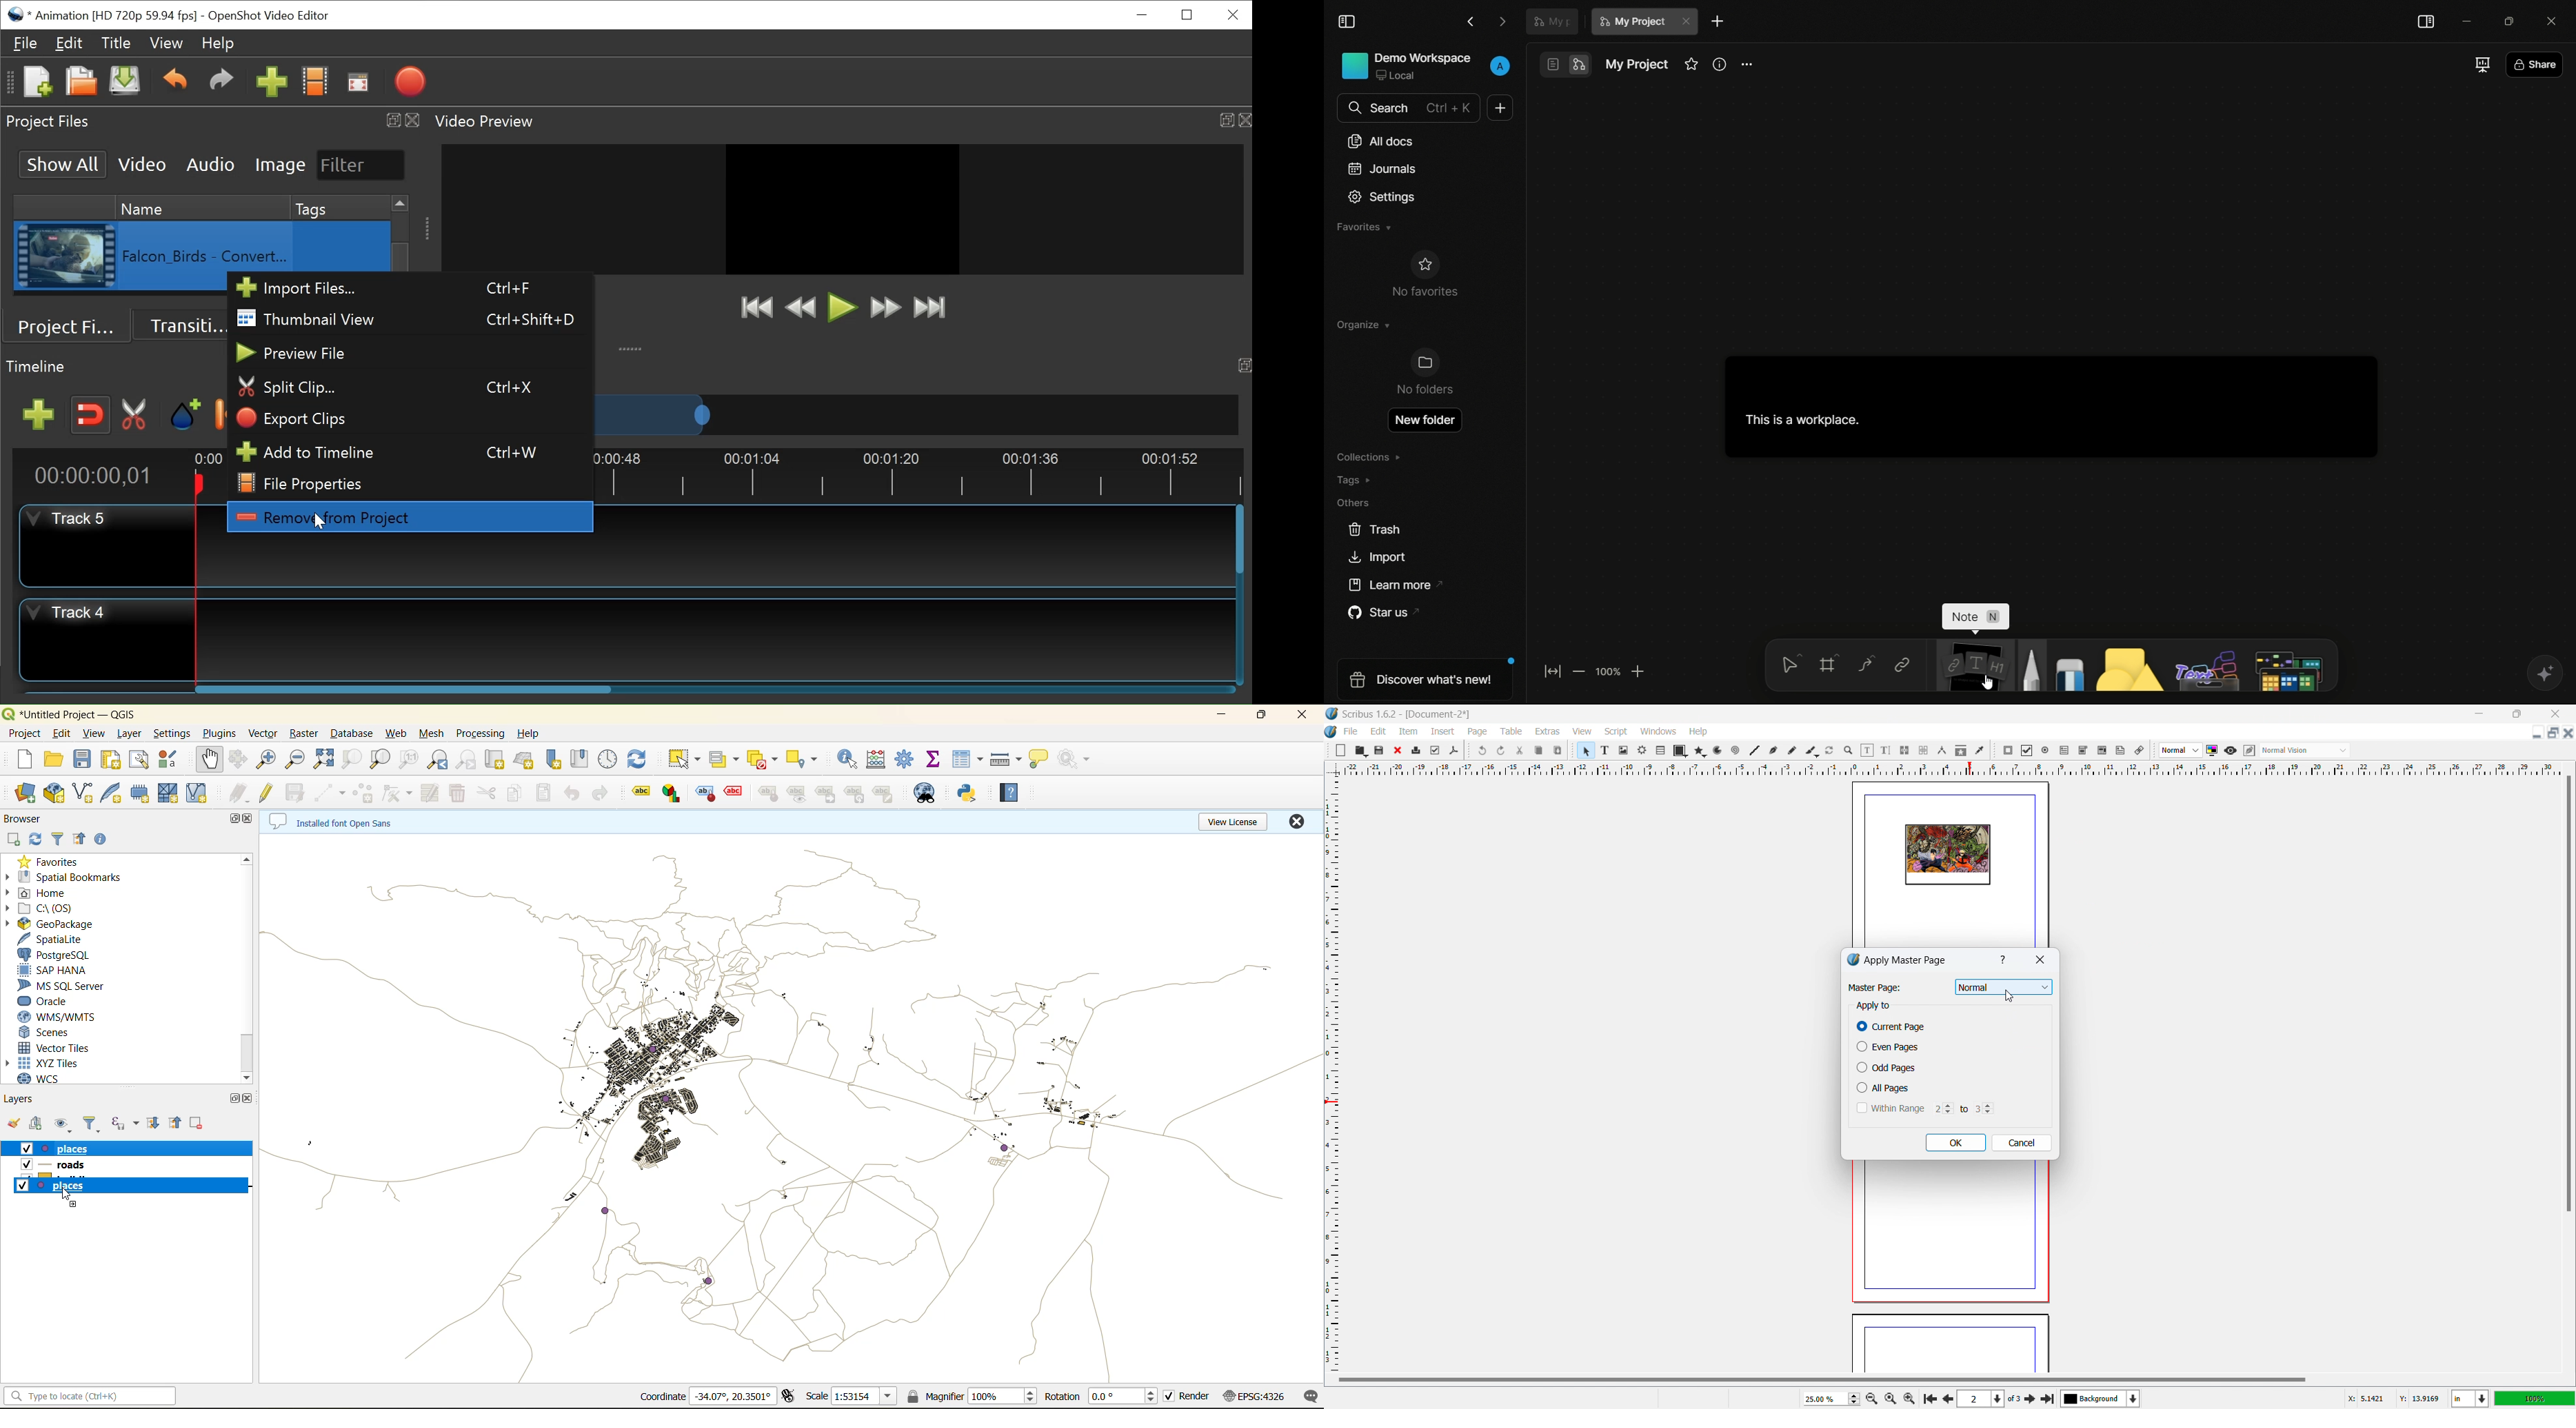 The height and width of the screenshot is (1428, 2576). Describe the element at coordinates (1929, 1397) in the screenshot. I see `first page` at that location.